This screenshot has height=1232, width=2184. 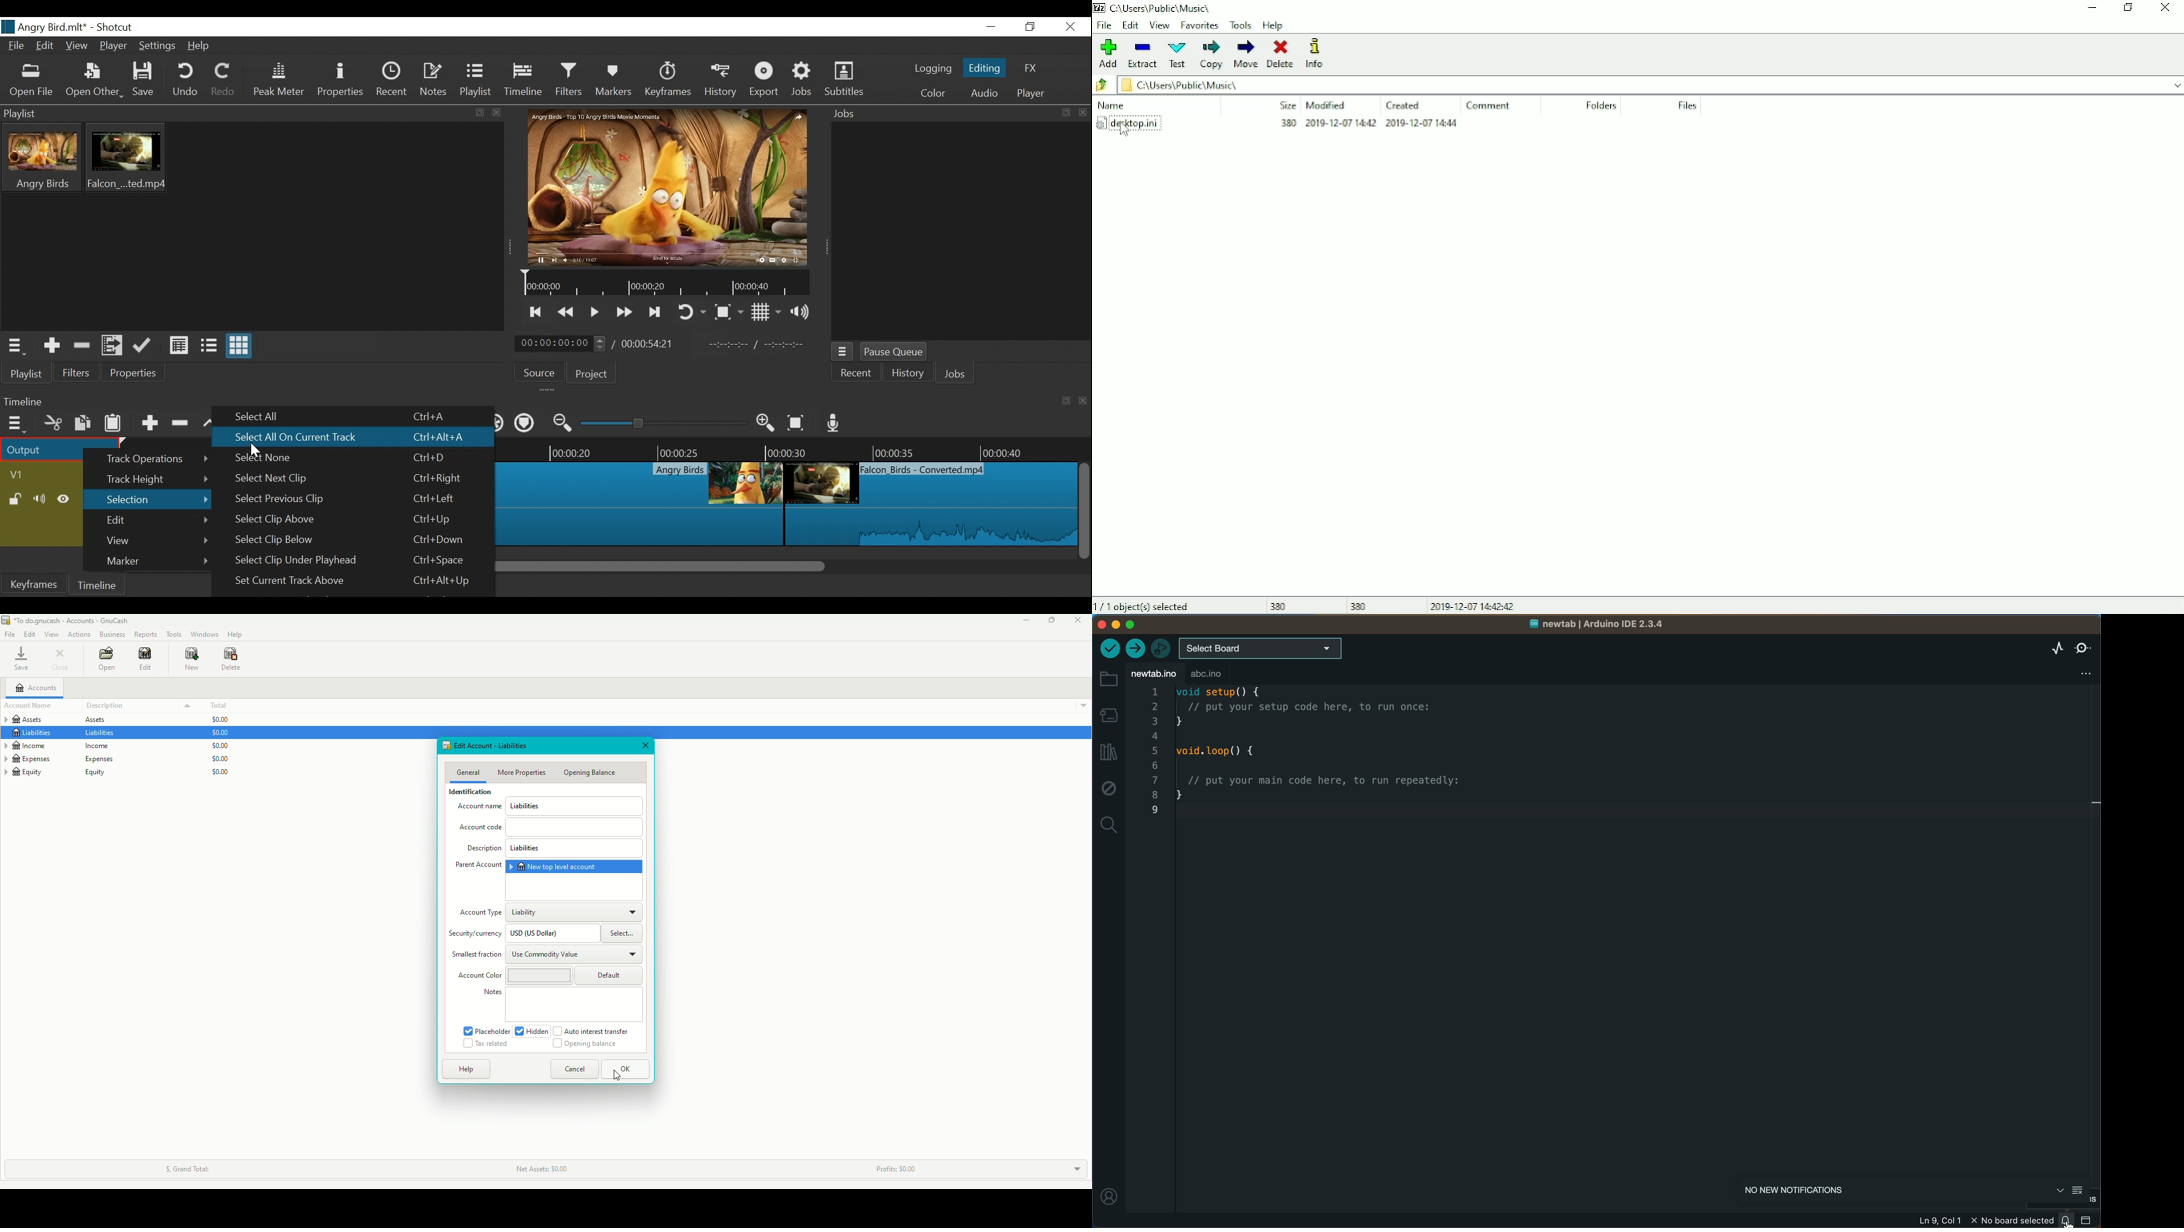 What do you see at coordinates (360, 540) in the screenshot?
I see `Select Clip Below` at bounding box center [360, 540].